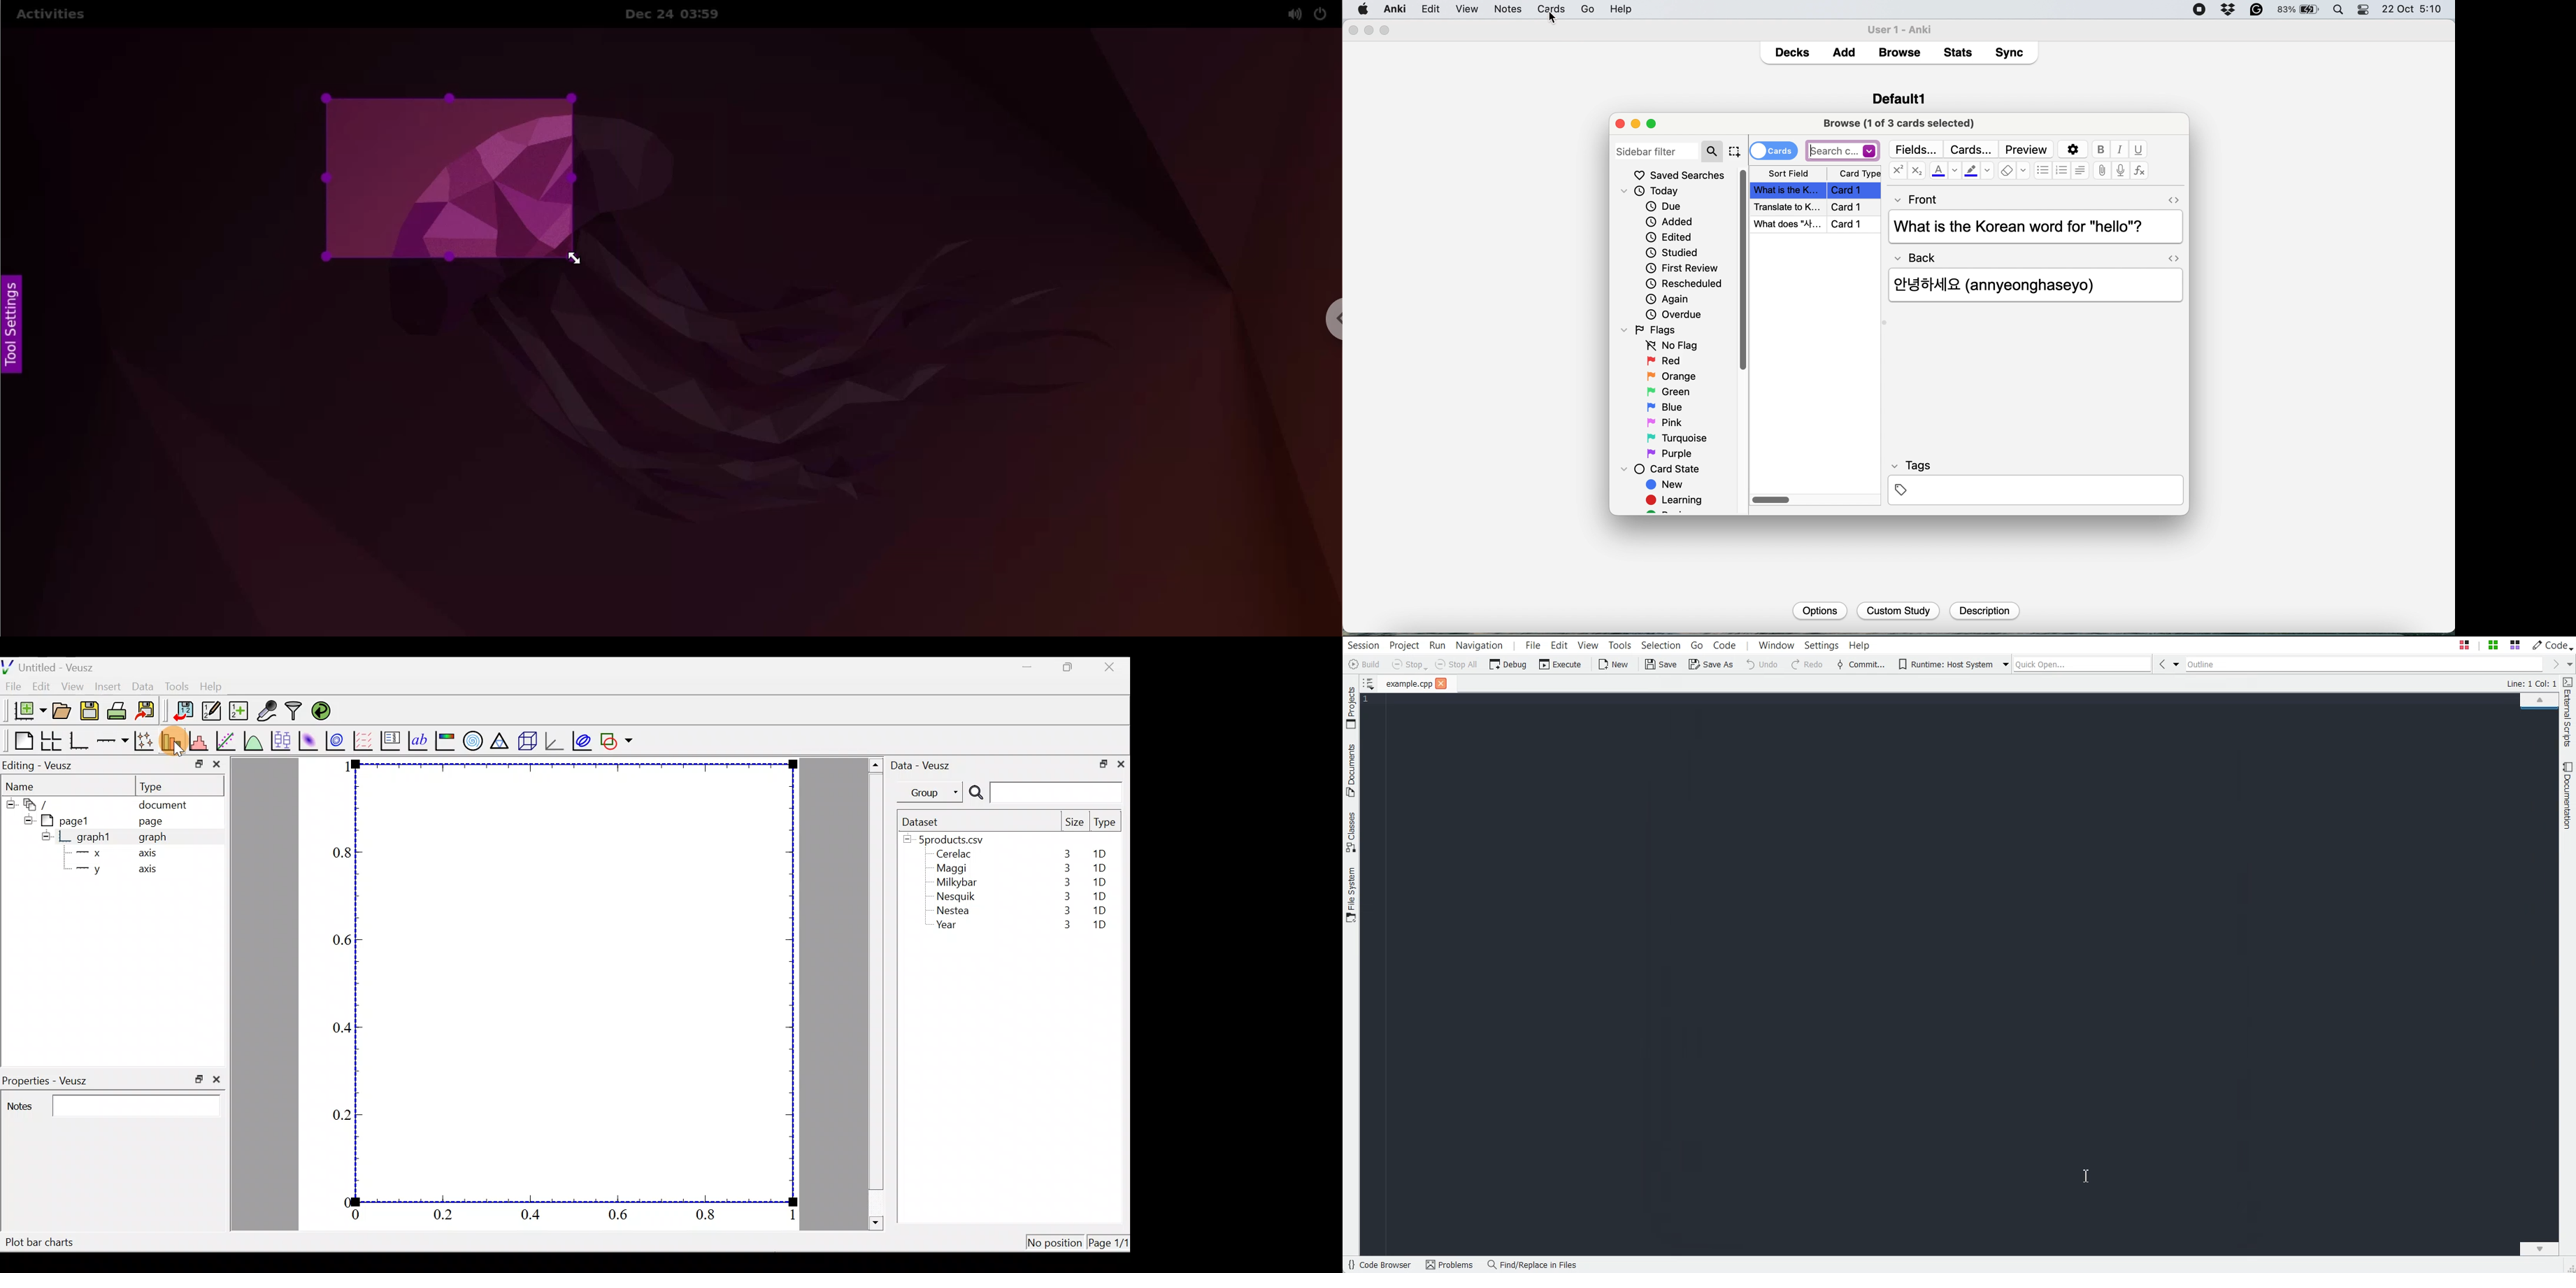 The height and width of the screenshot is (1288, 2576). Describe the element at coordinates (576, 982) in the screenshot. I see `graph plot area` at that location.